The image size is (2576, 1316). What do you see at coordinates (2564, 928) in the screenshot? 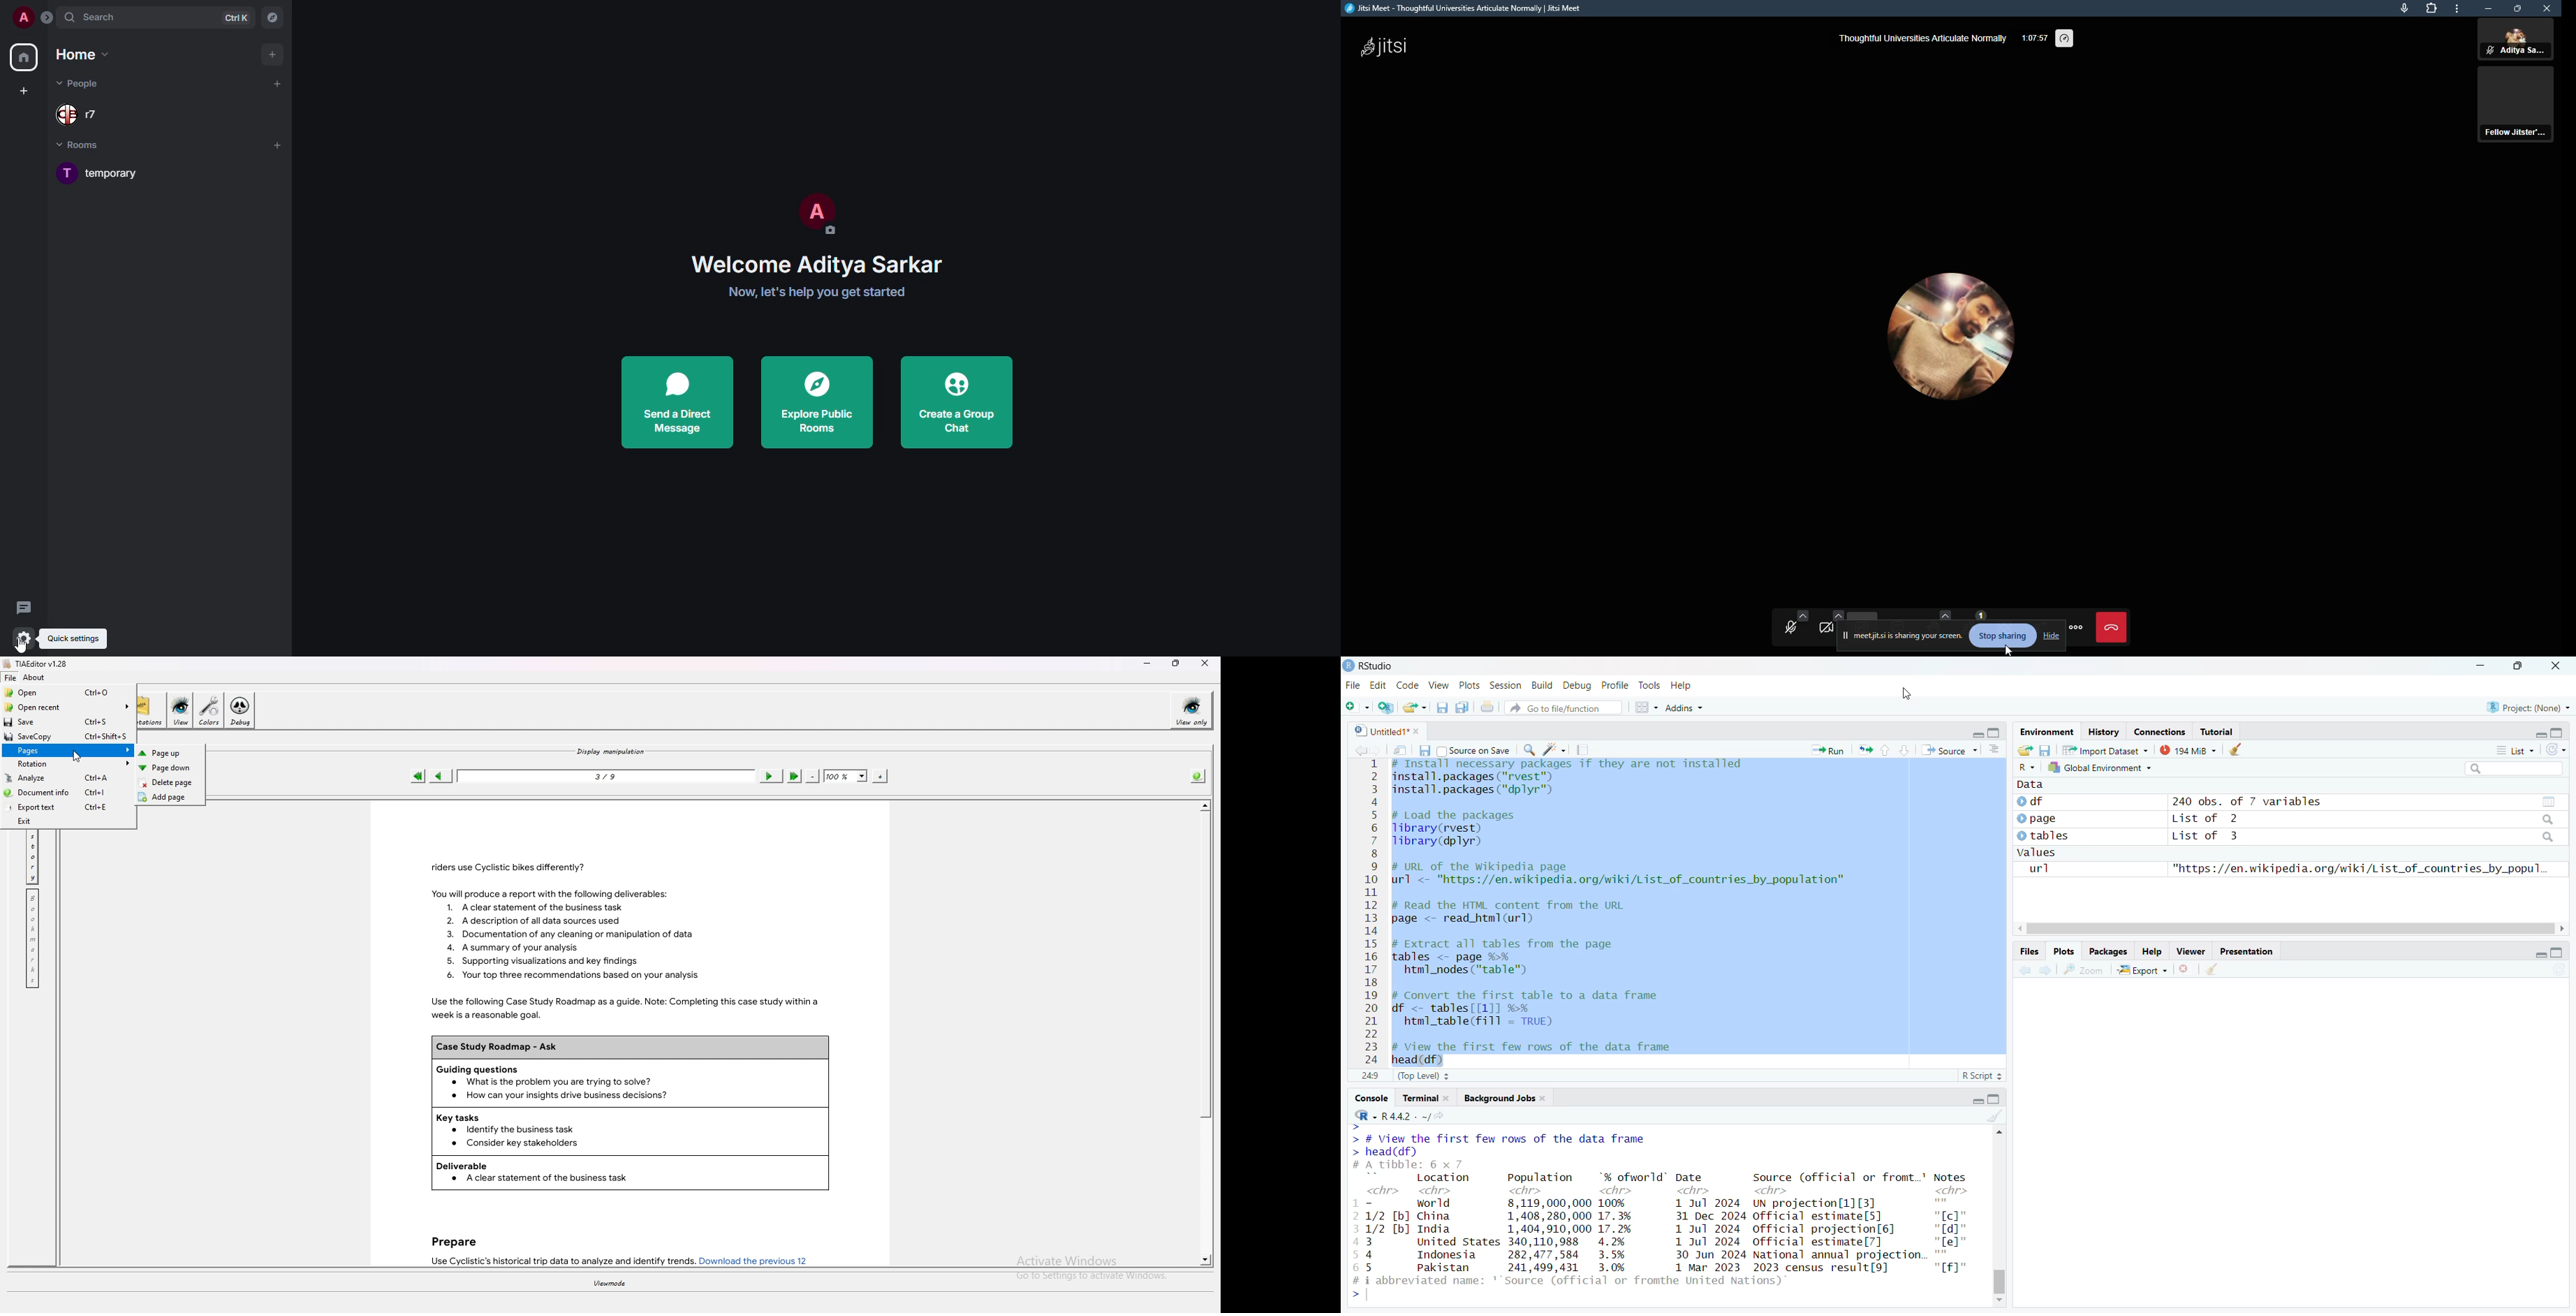
I see `scroll right` at bounding box center [2564, 928].